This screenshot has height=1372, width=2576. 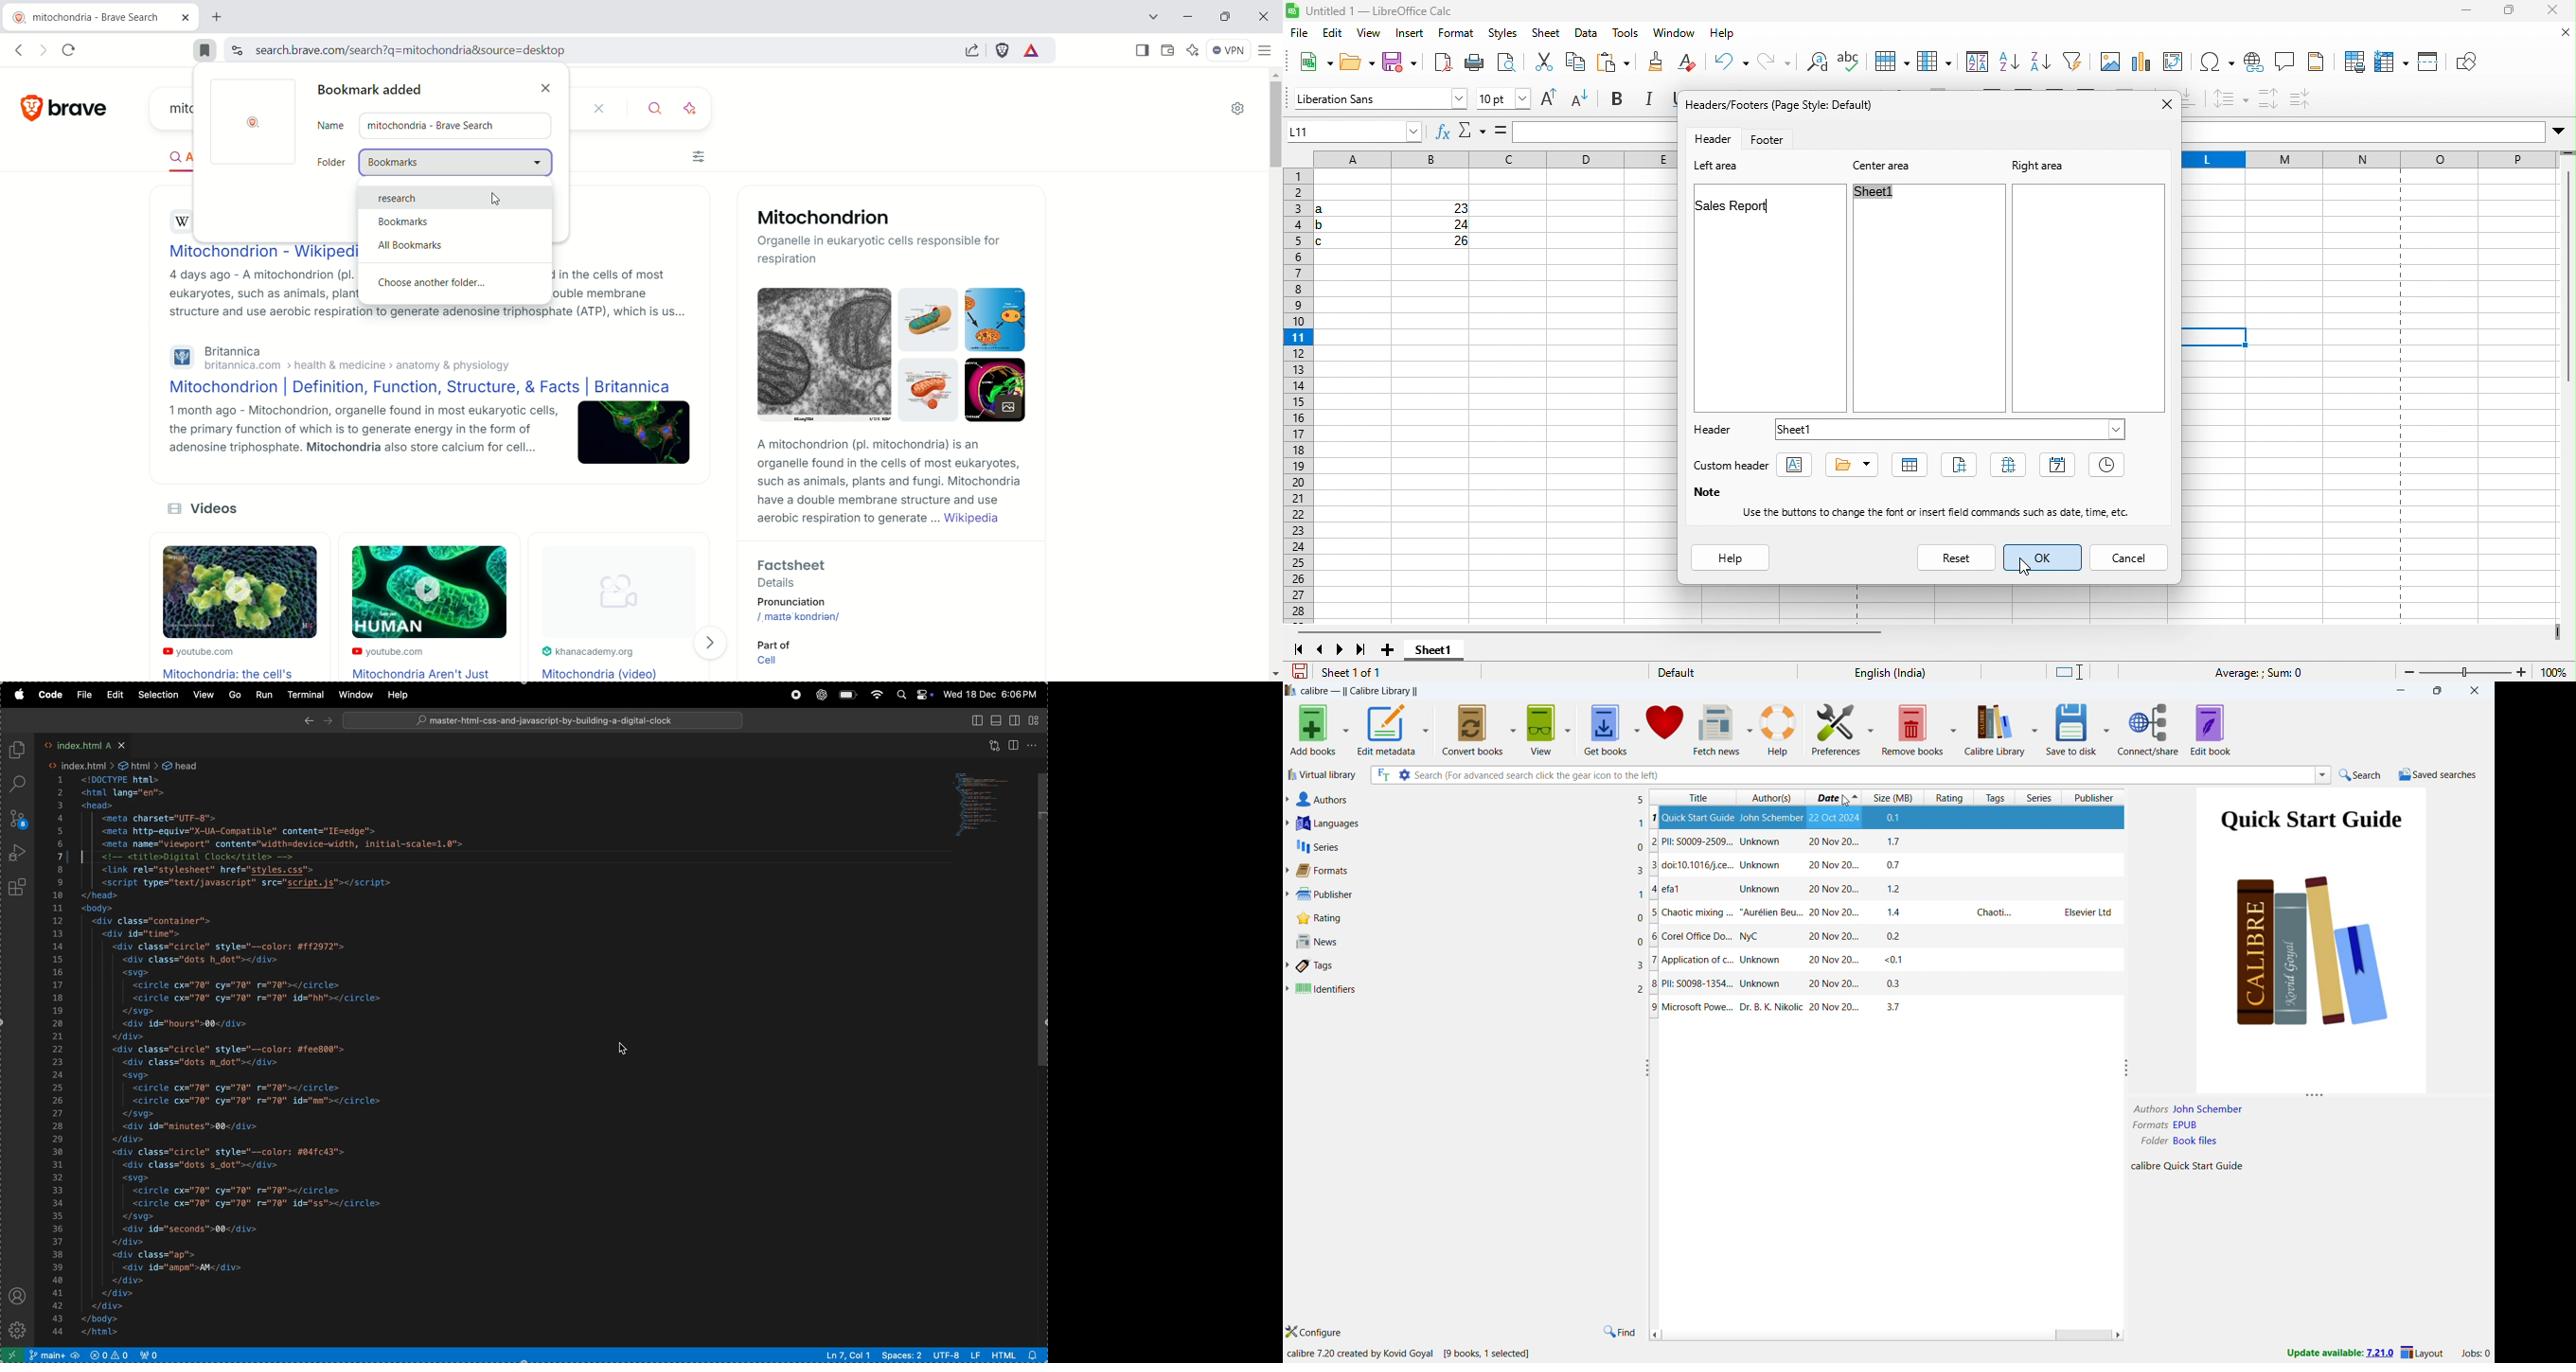 What do you see at coordinates (416, 388) in the screenshot?
I see `Mitochondrion | Definition, Function, Structure, & Facts | Britannica` at bounding box center [416, 388].